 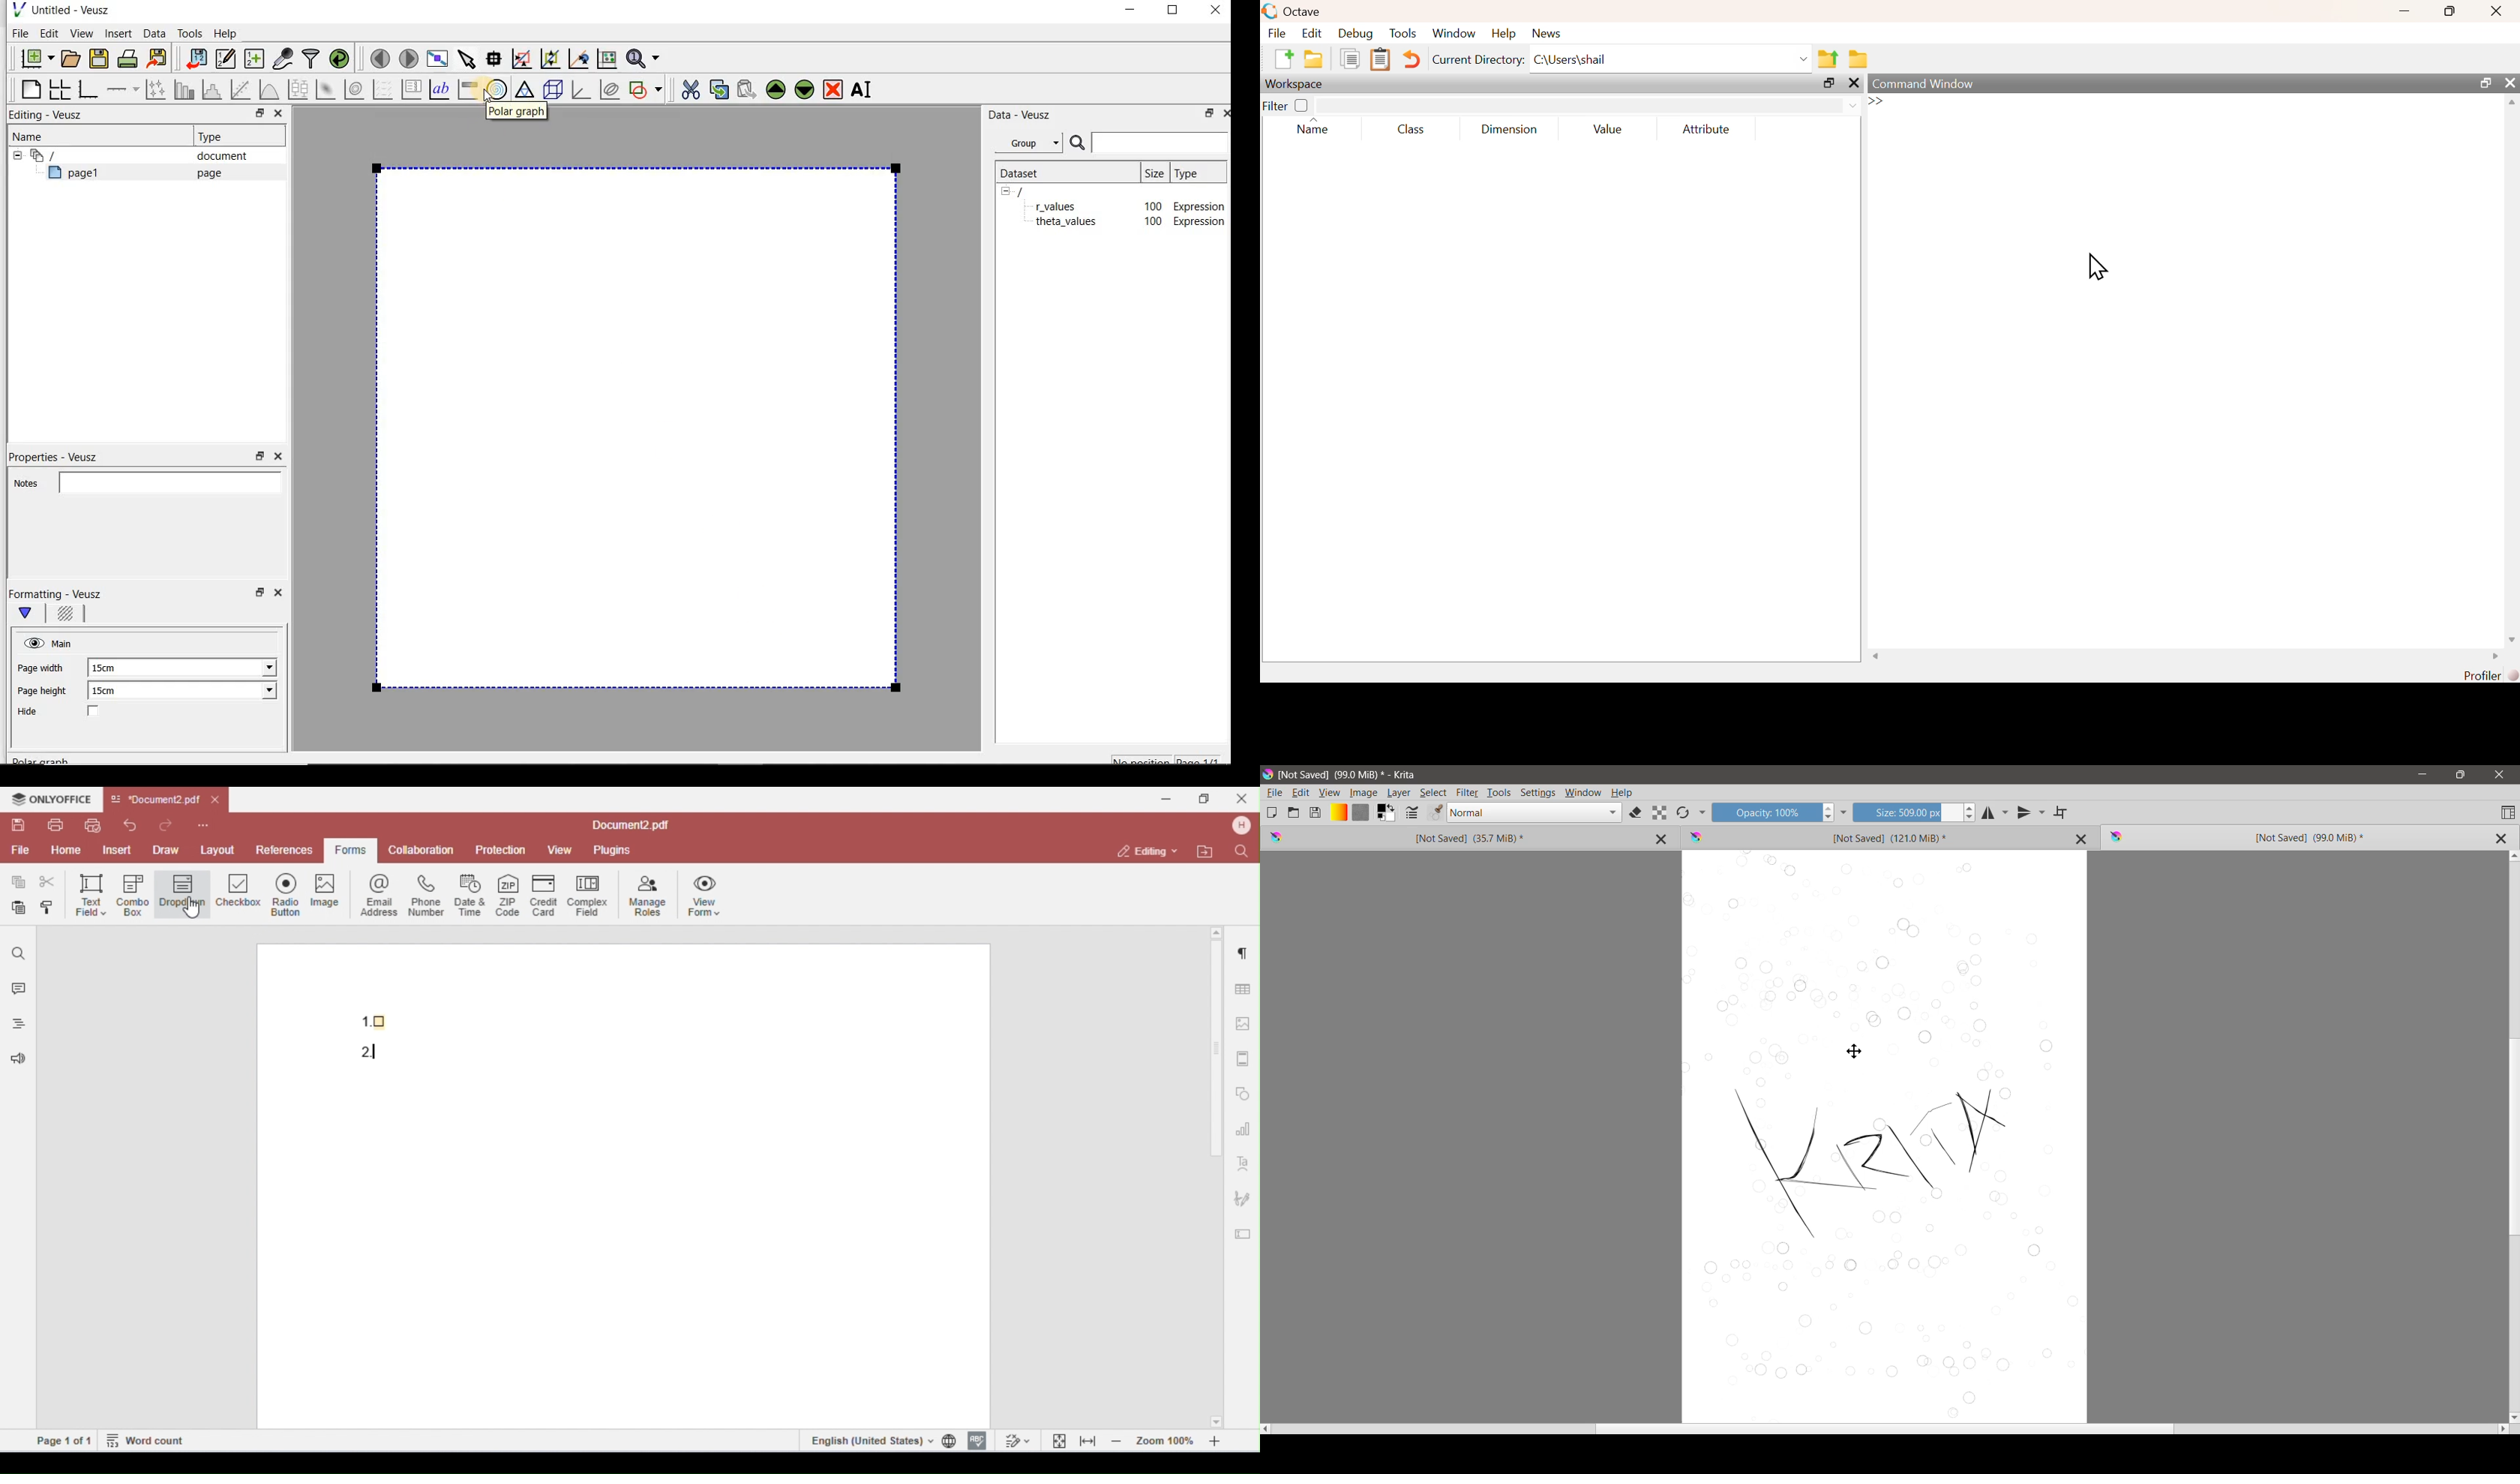 What do you see at coordinates (69, 155) in the screenshot?
I see `Document widget` at bounding box center [69, 155].